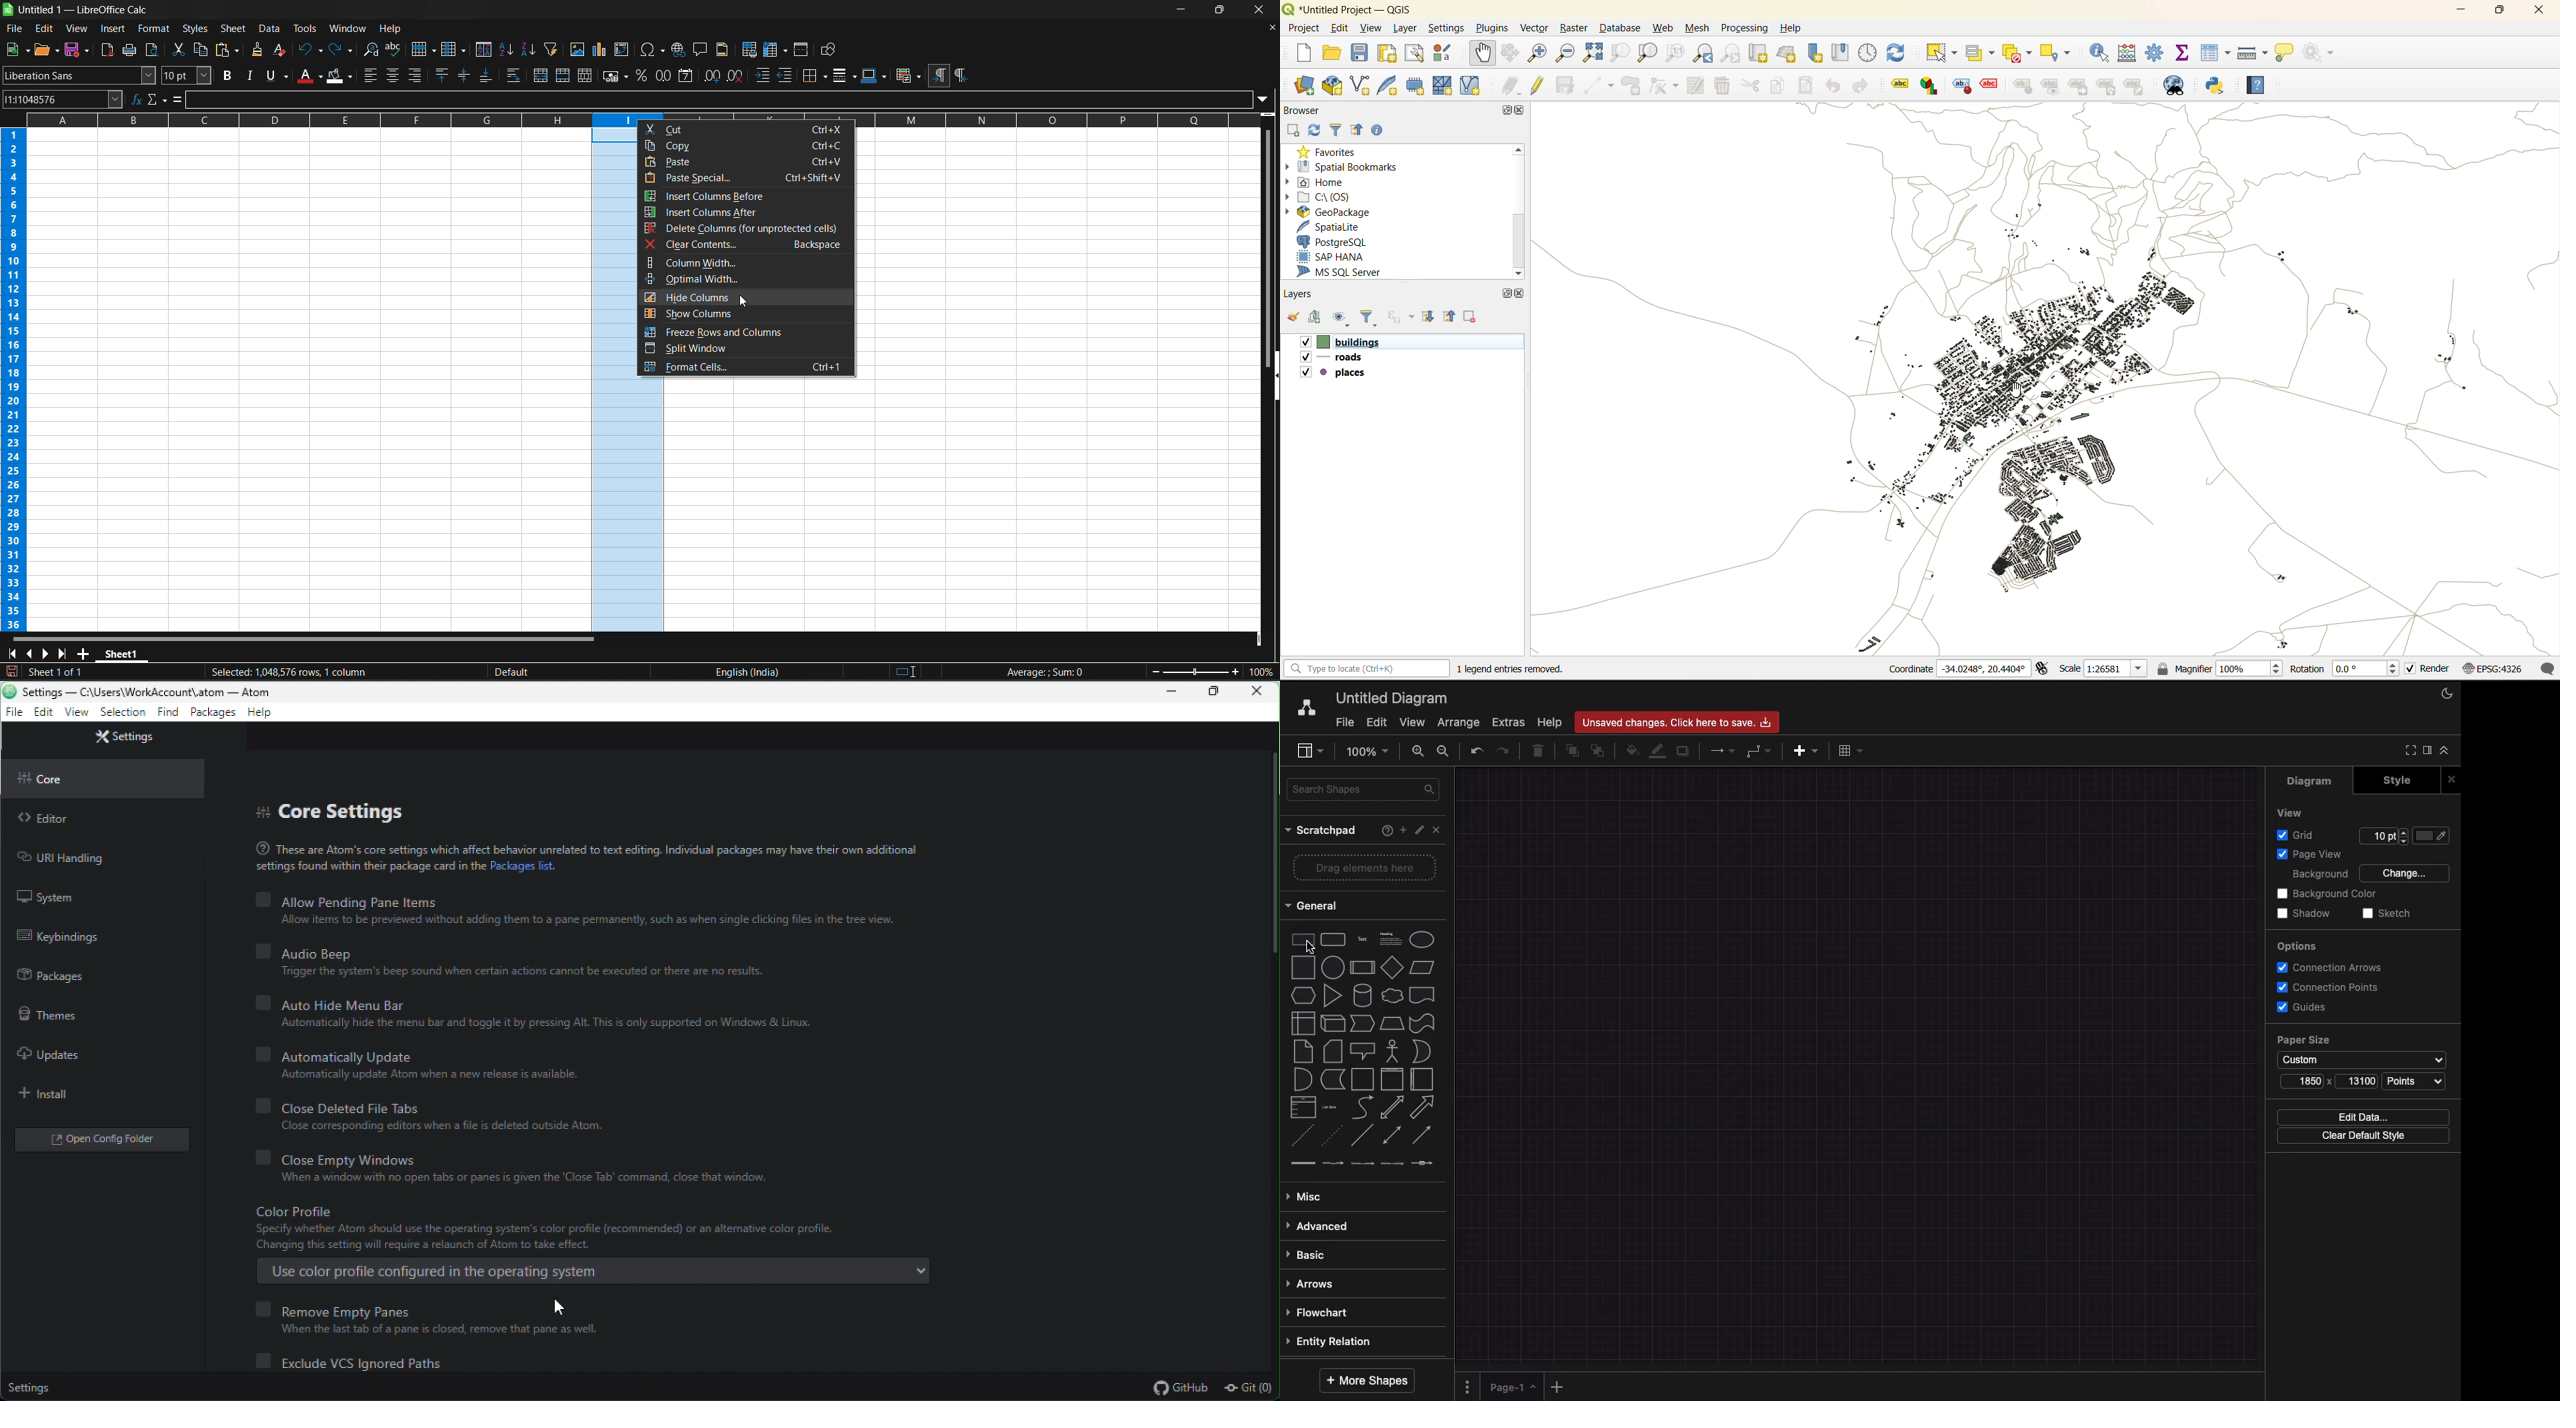 The width and height of the screenshot is (2576, 1428). Describe the element at coordinates (1343, 357) in the screenshot. I see `roads` at that location.